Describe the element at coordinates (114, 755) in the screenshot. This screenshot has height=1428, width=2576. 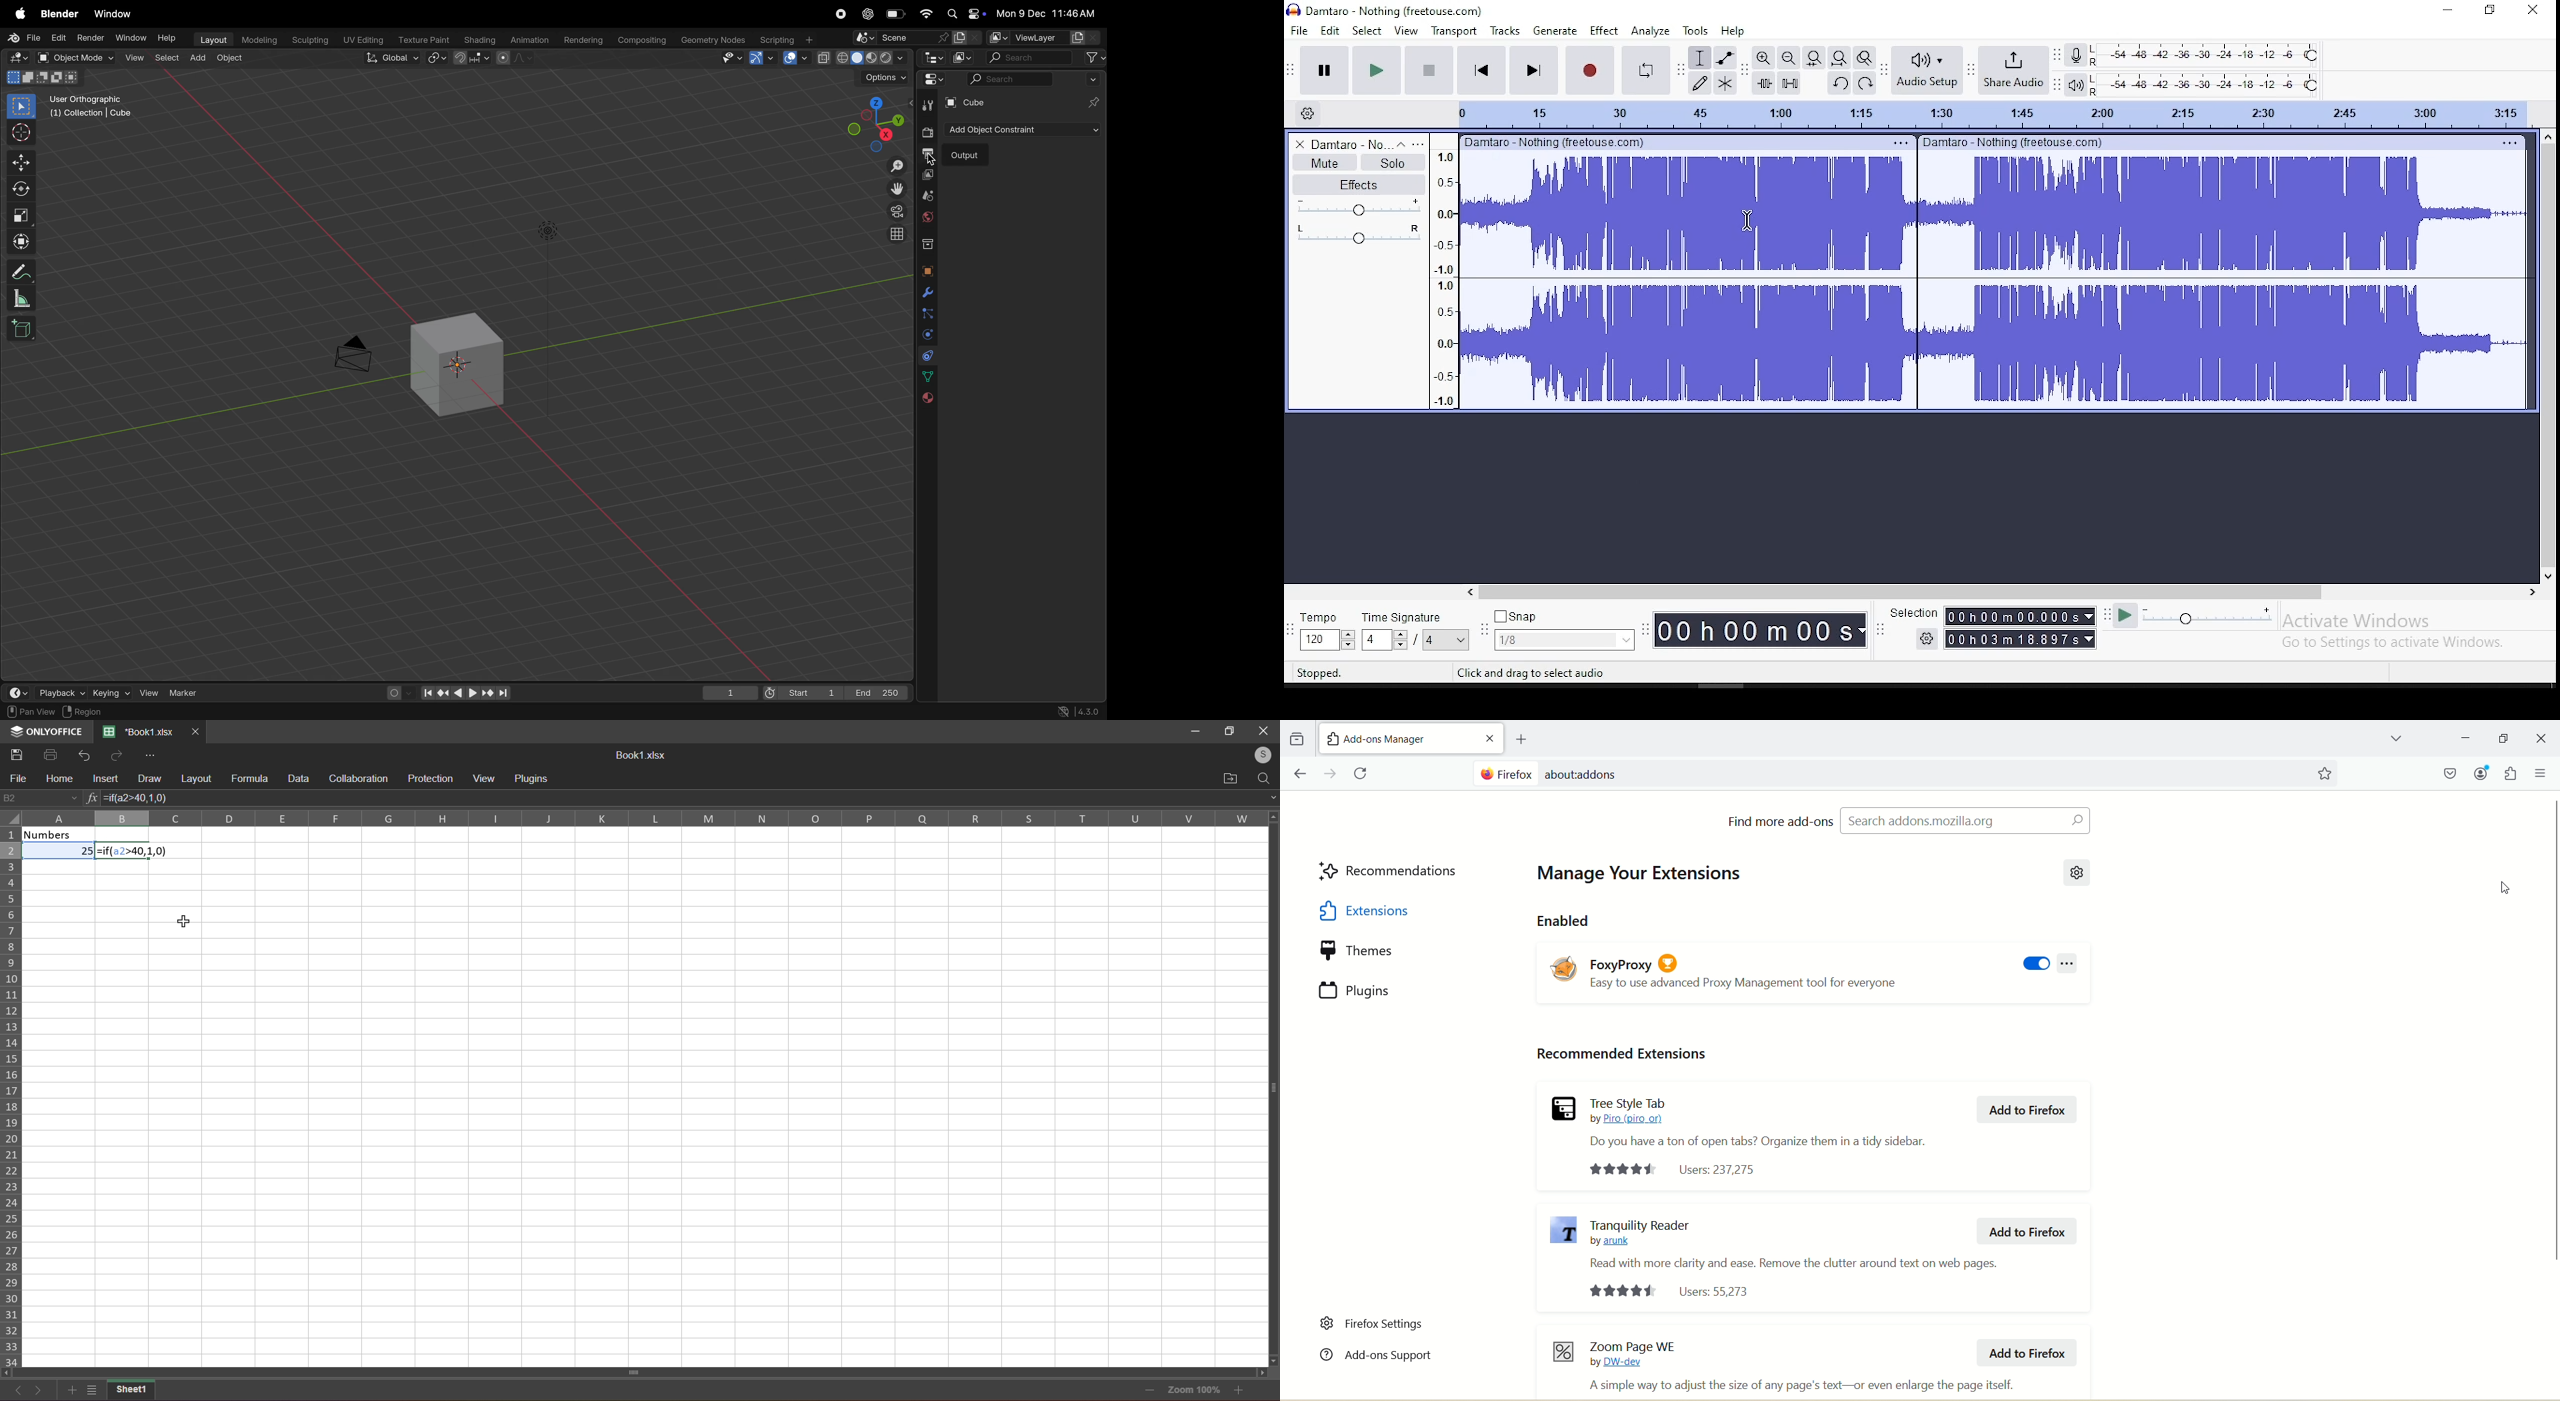
I see `redo` at that location.